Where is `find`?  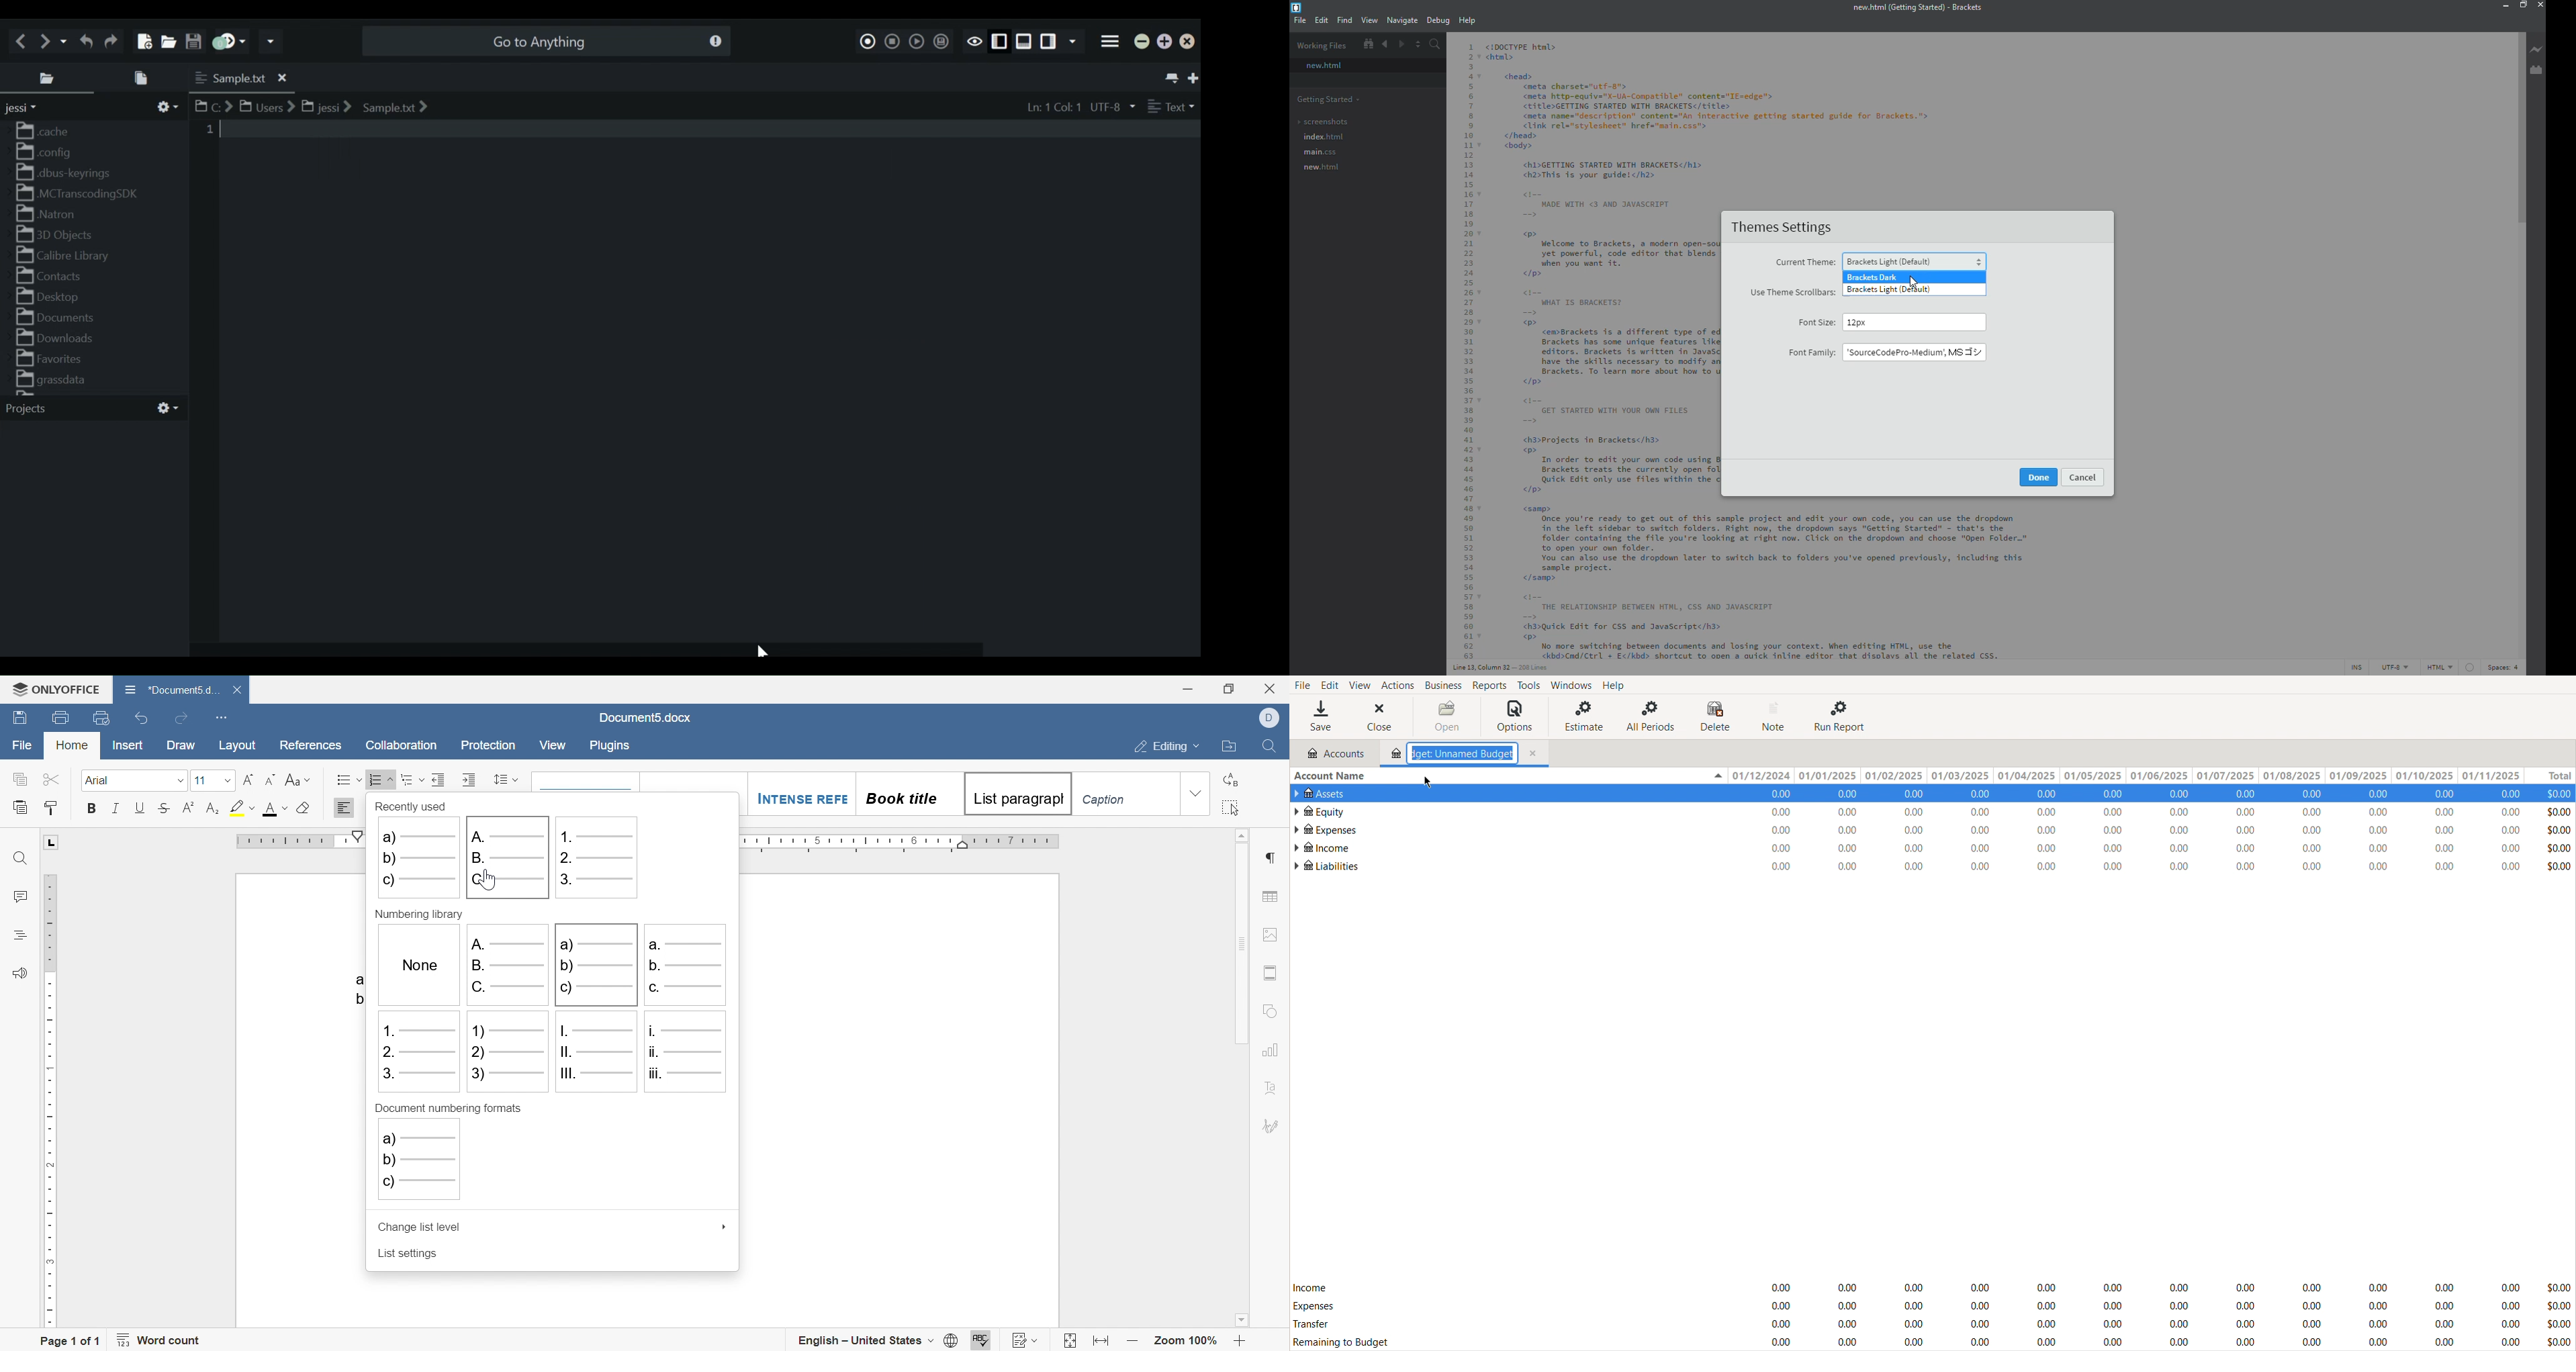 find is located at coordinates (21, 860).